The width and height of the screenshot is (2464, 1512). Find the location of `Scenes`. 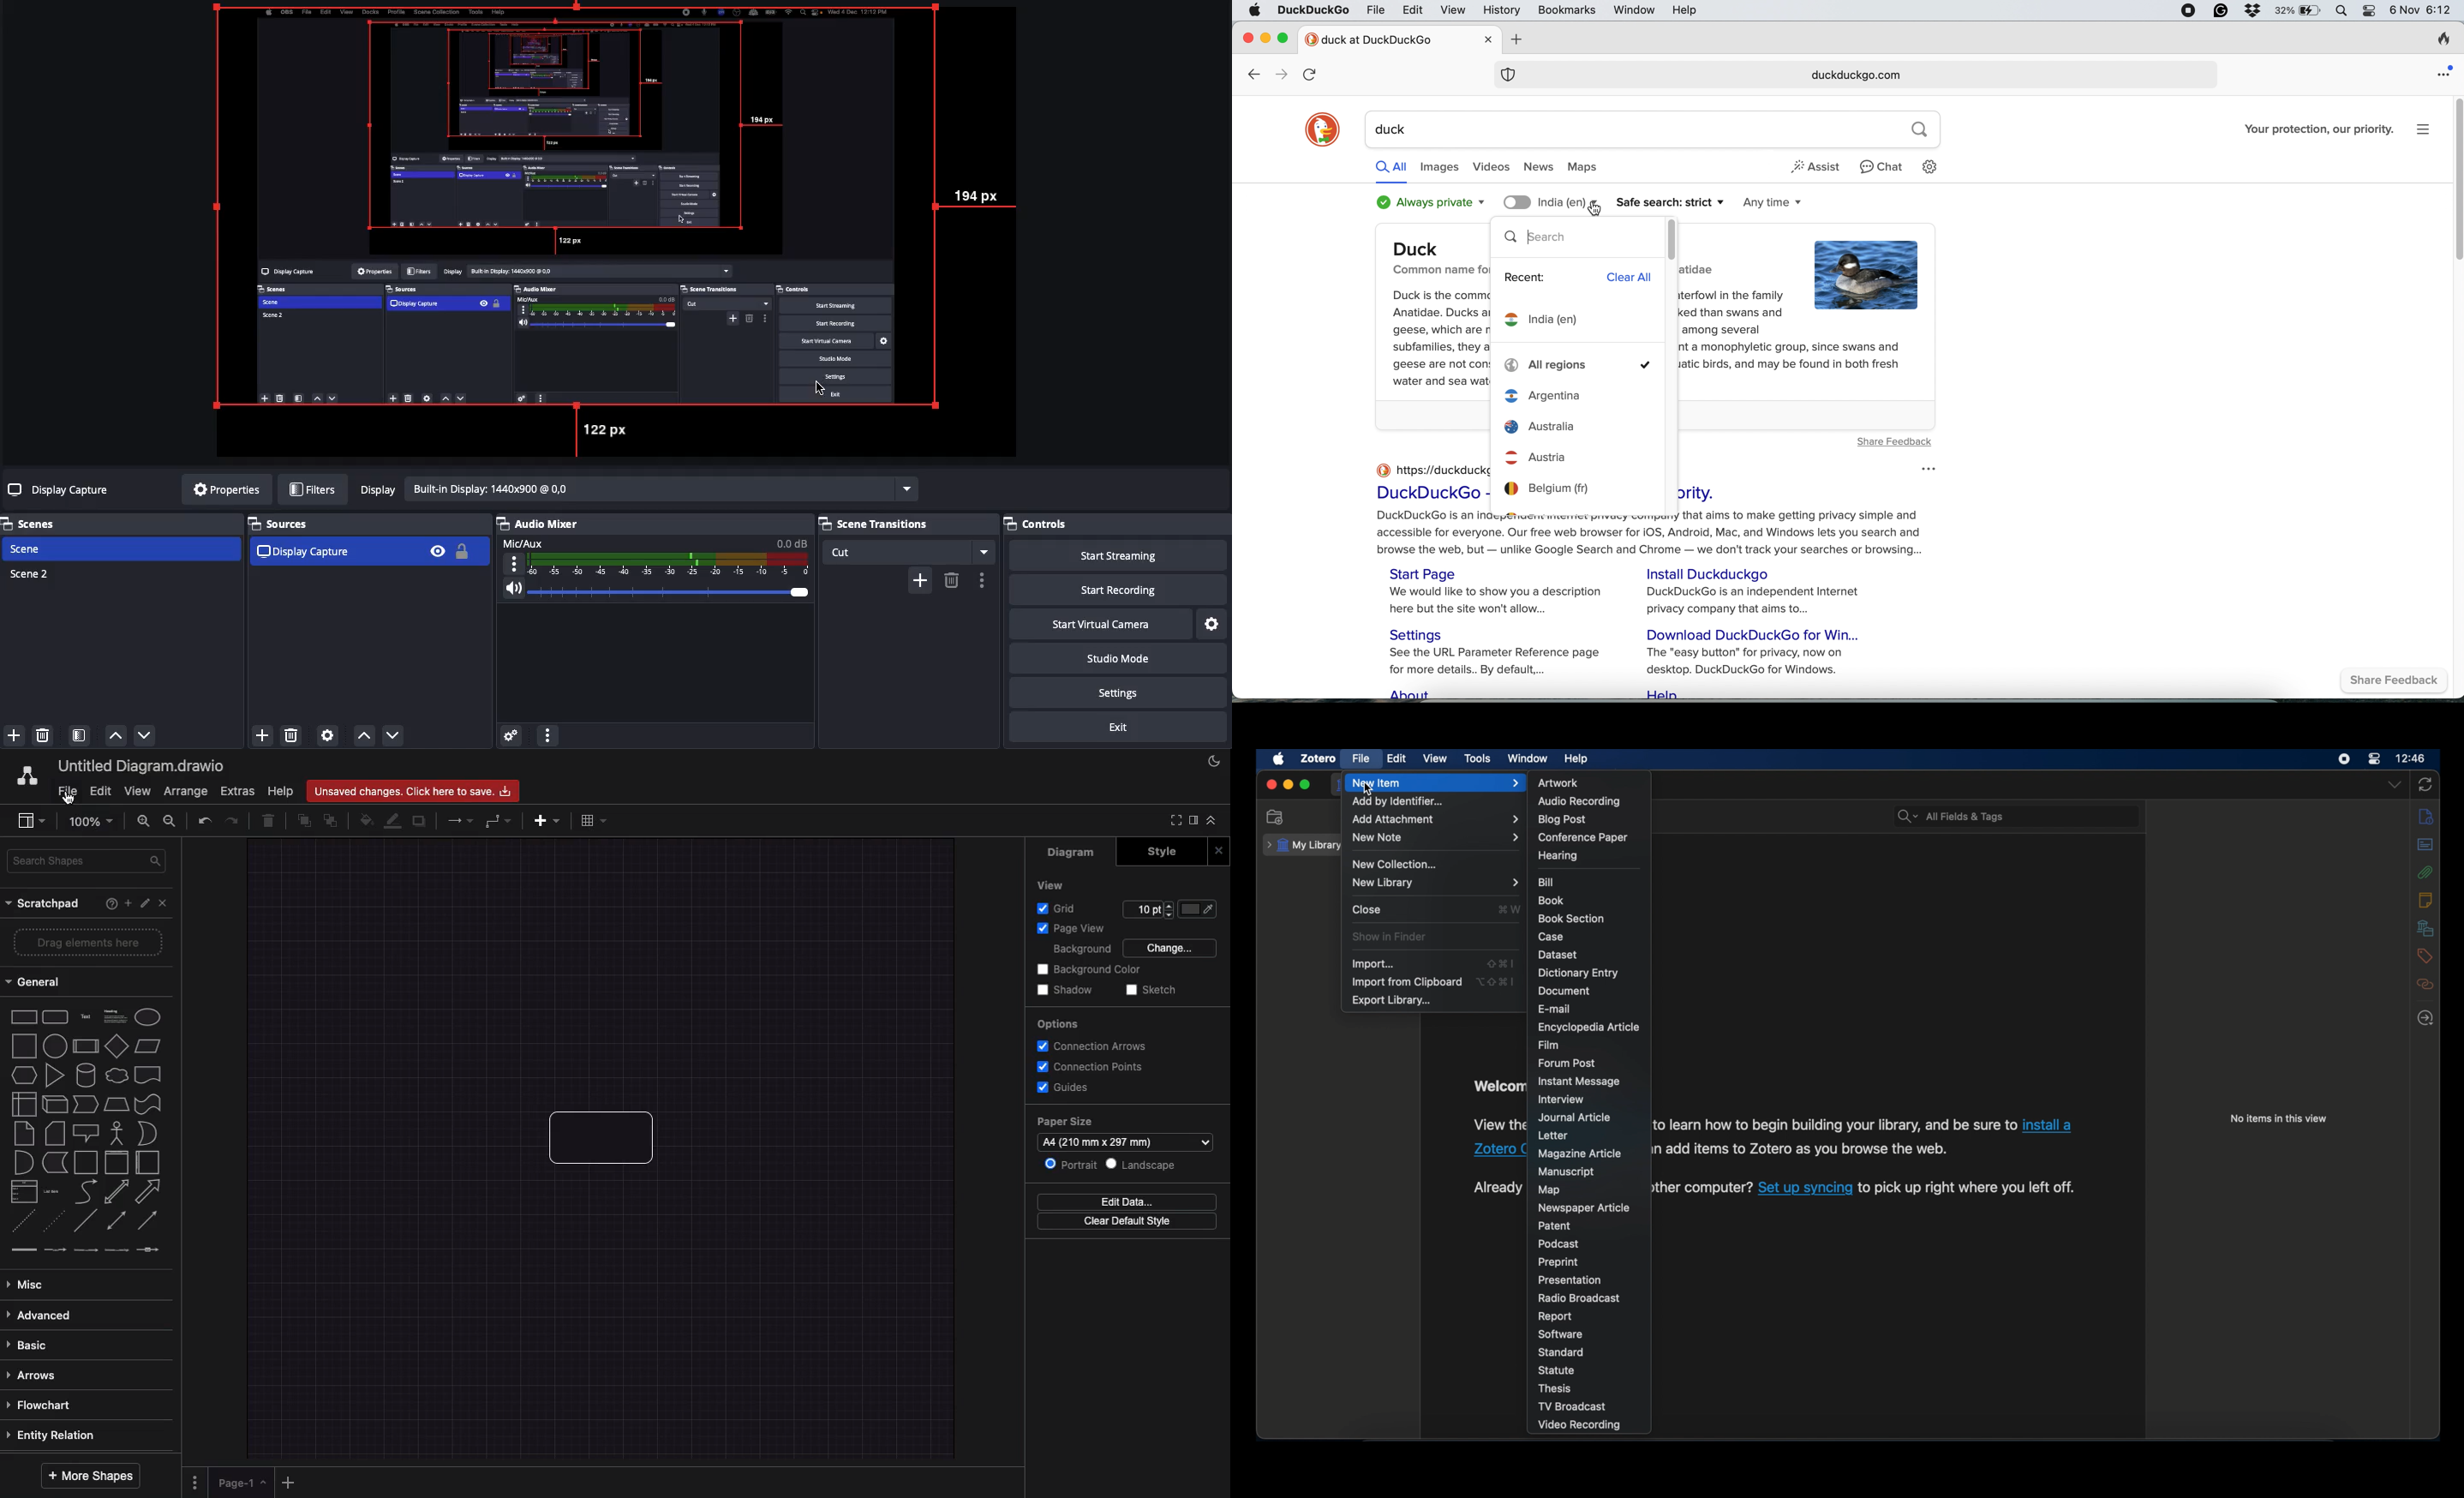

Scenes is located at coordinates (39, 524).